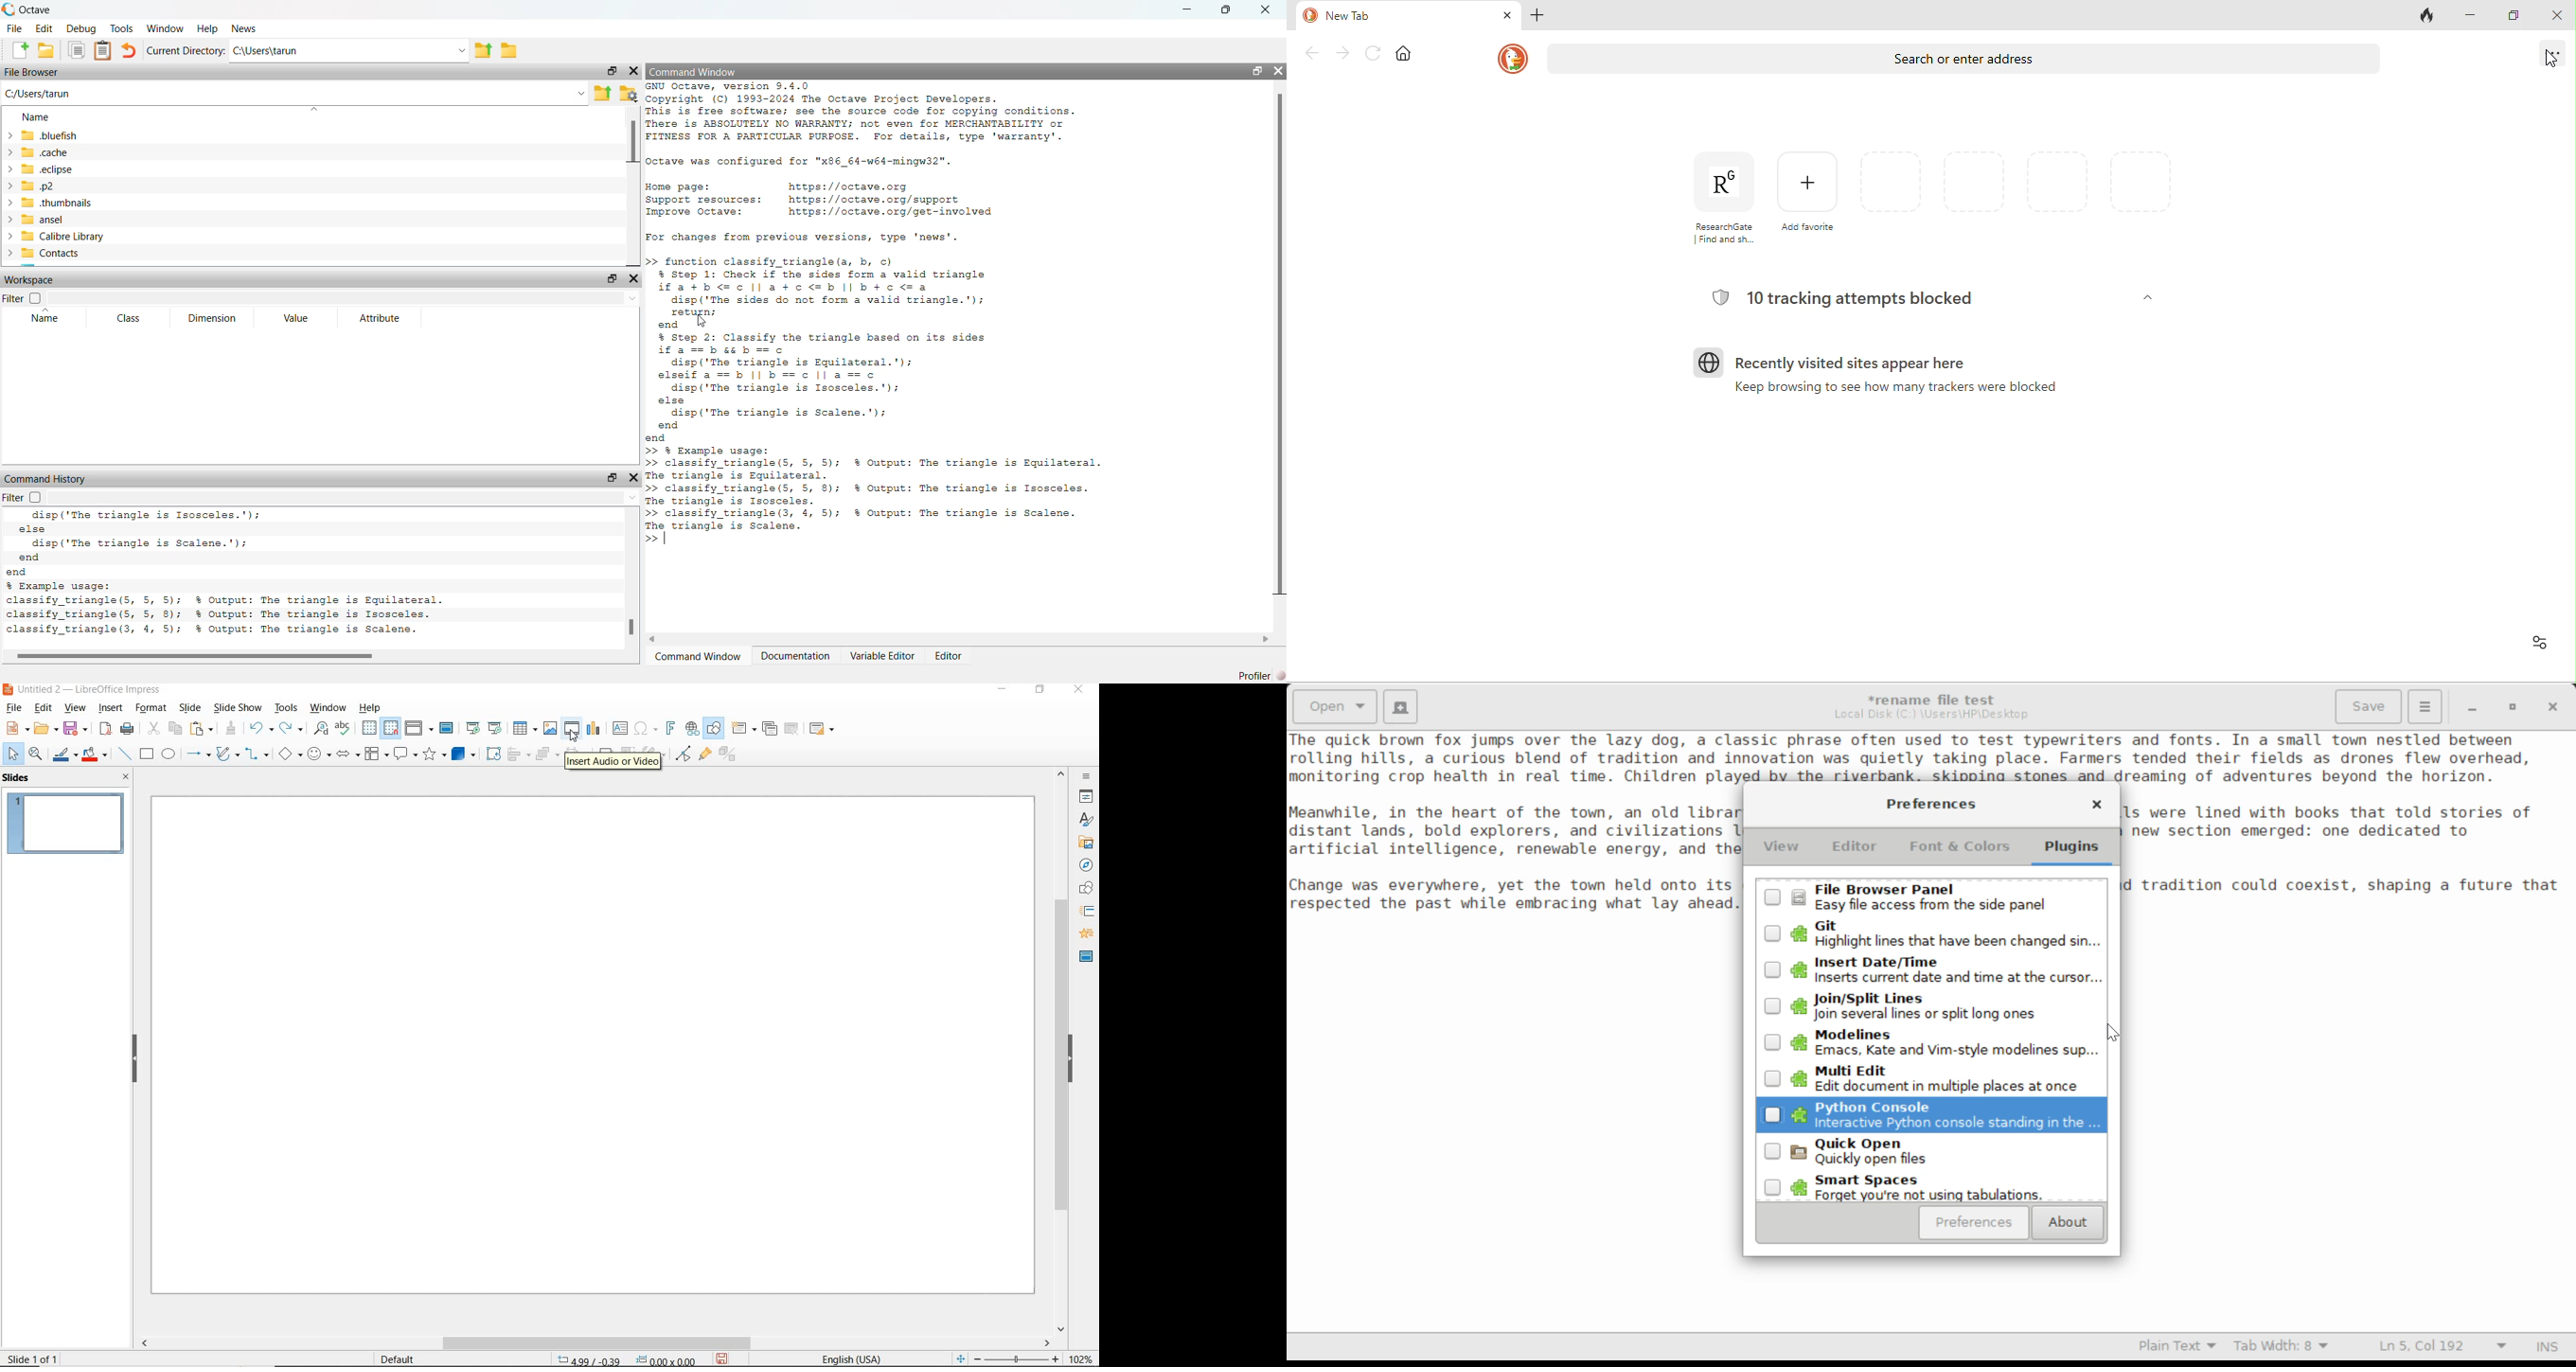 This screenshot has height=1372, width=2576. I want to click on NEW, so click(14, 728).